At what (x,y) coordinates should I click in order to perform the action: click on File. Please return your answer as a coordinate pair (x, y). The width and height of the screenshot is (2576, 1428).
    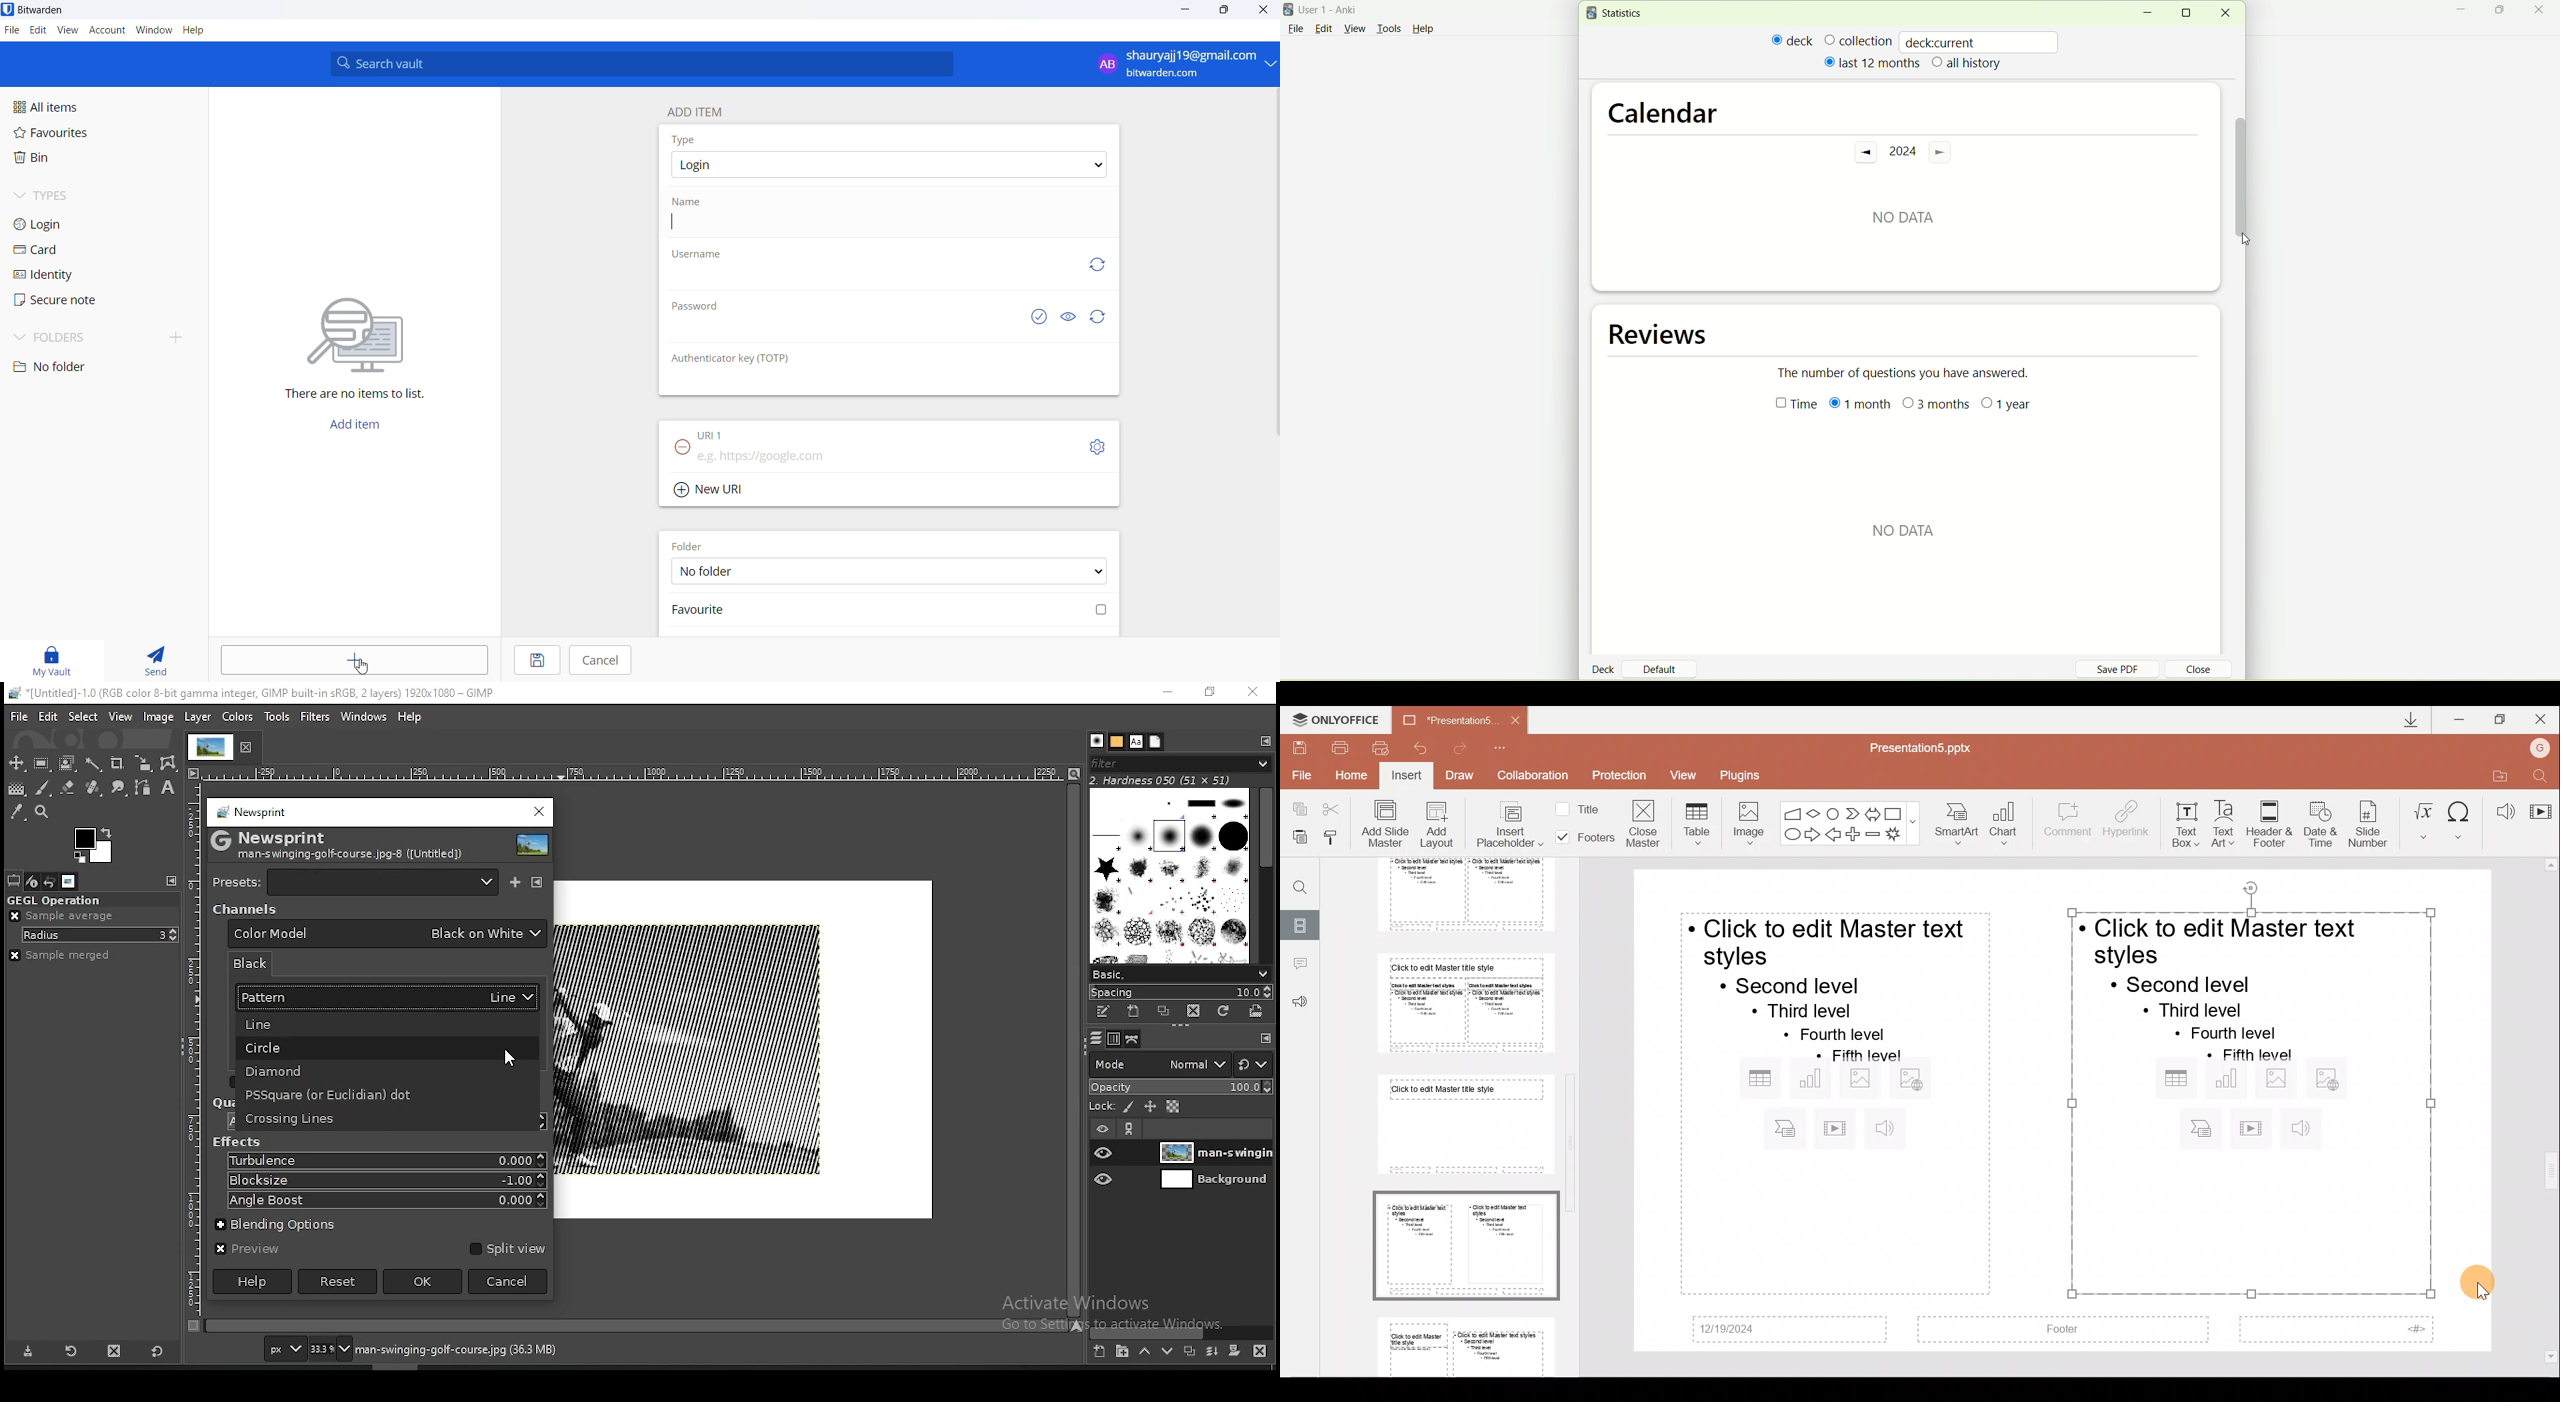
    Looking at the image, I should click on (1299, 775).